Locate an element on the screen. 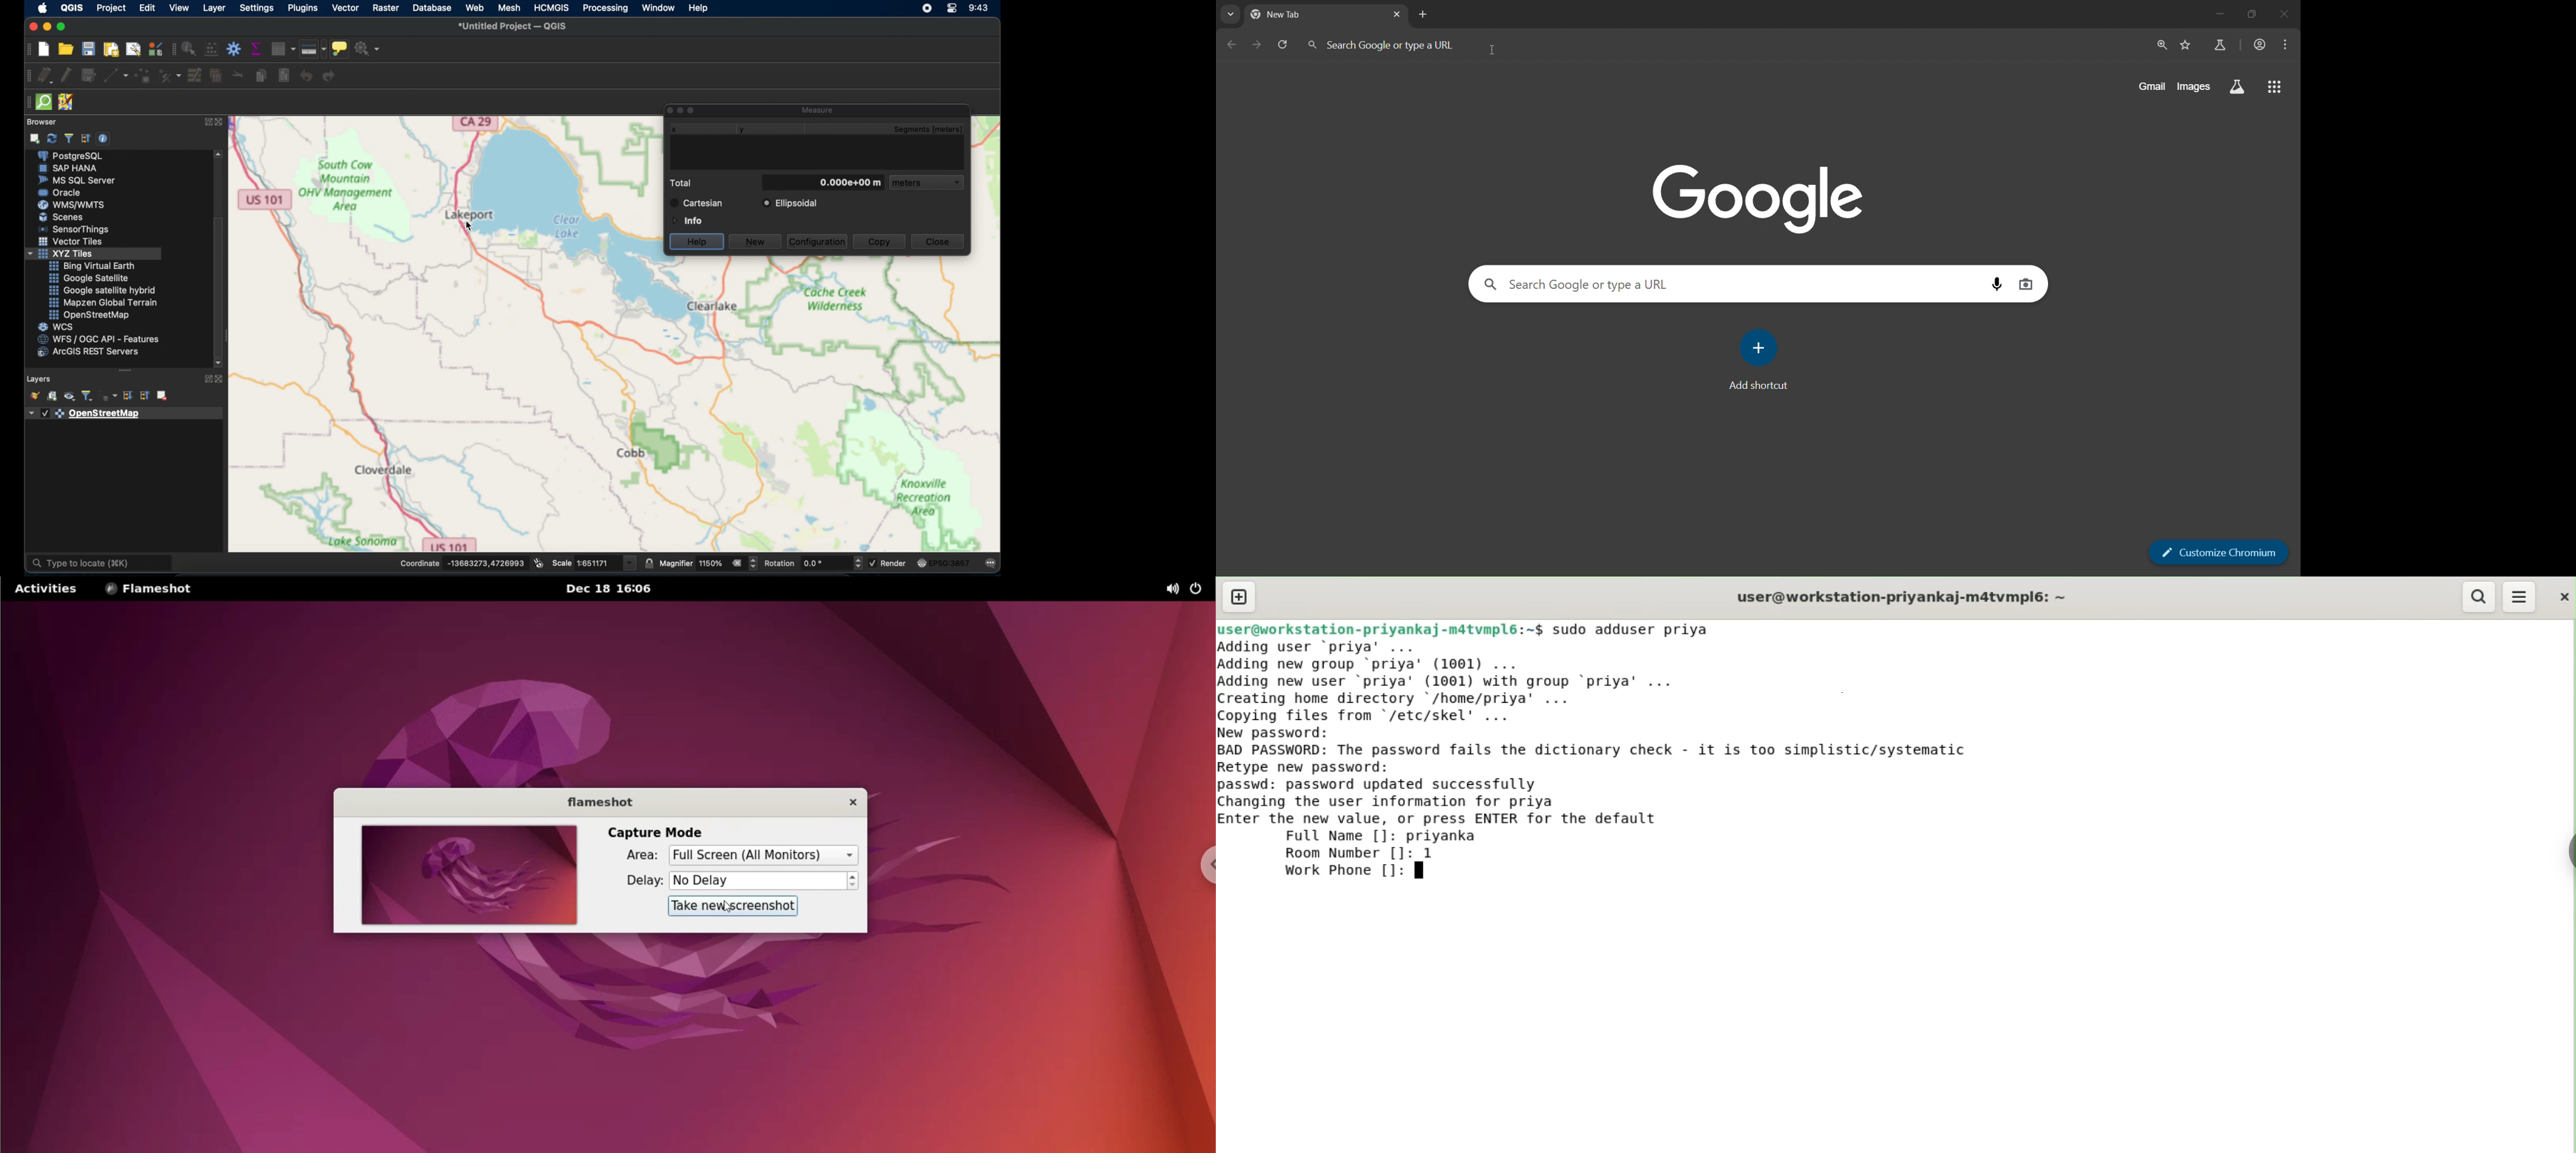 Image resolution: width=2576 pixels, height=1176 pixels. user@workstation-priyankaj-m4tvmpl6:~$ is located at coordinates (1380, 627).